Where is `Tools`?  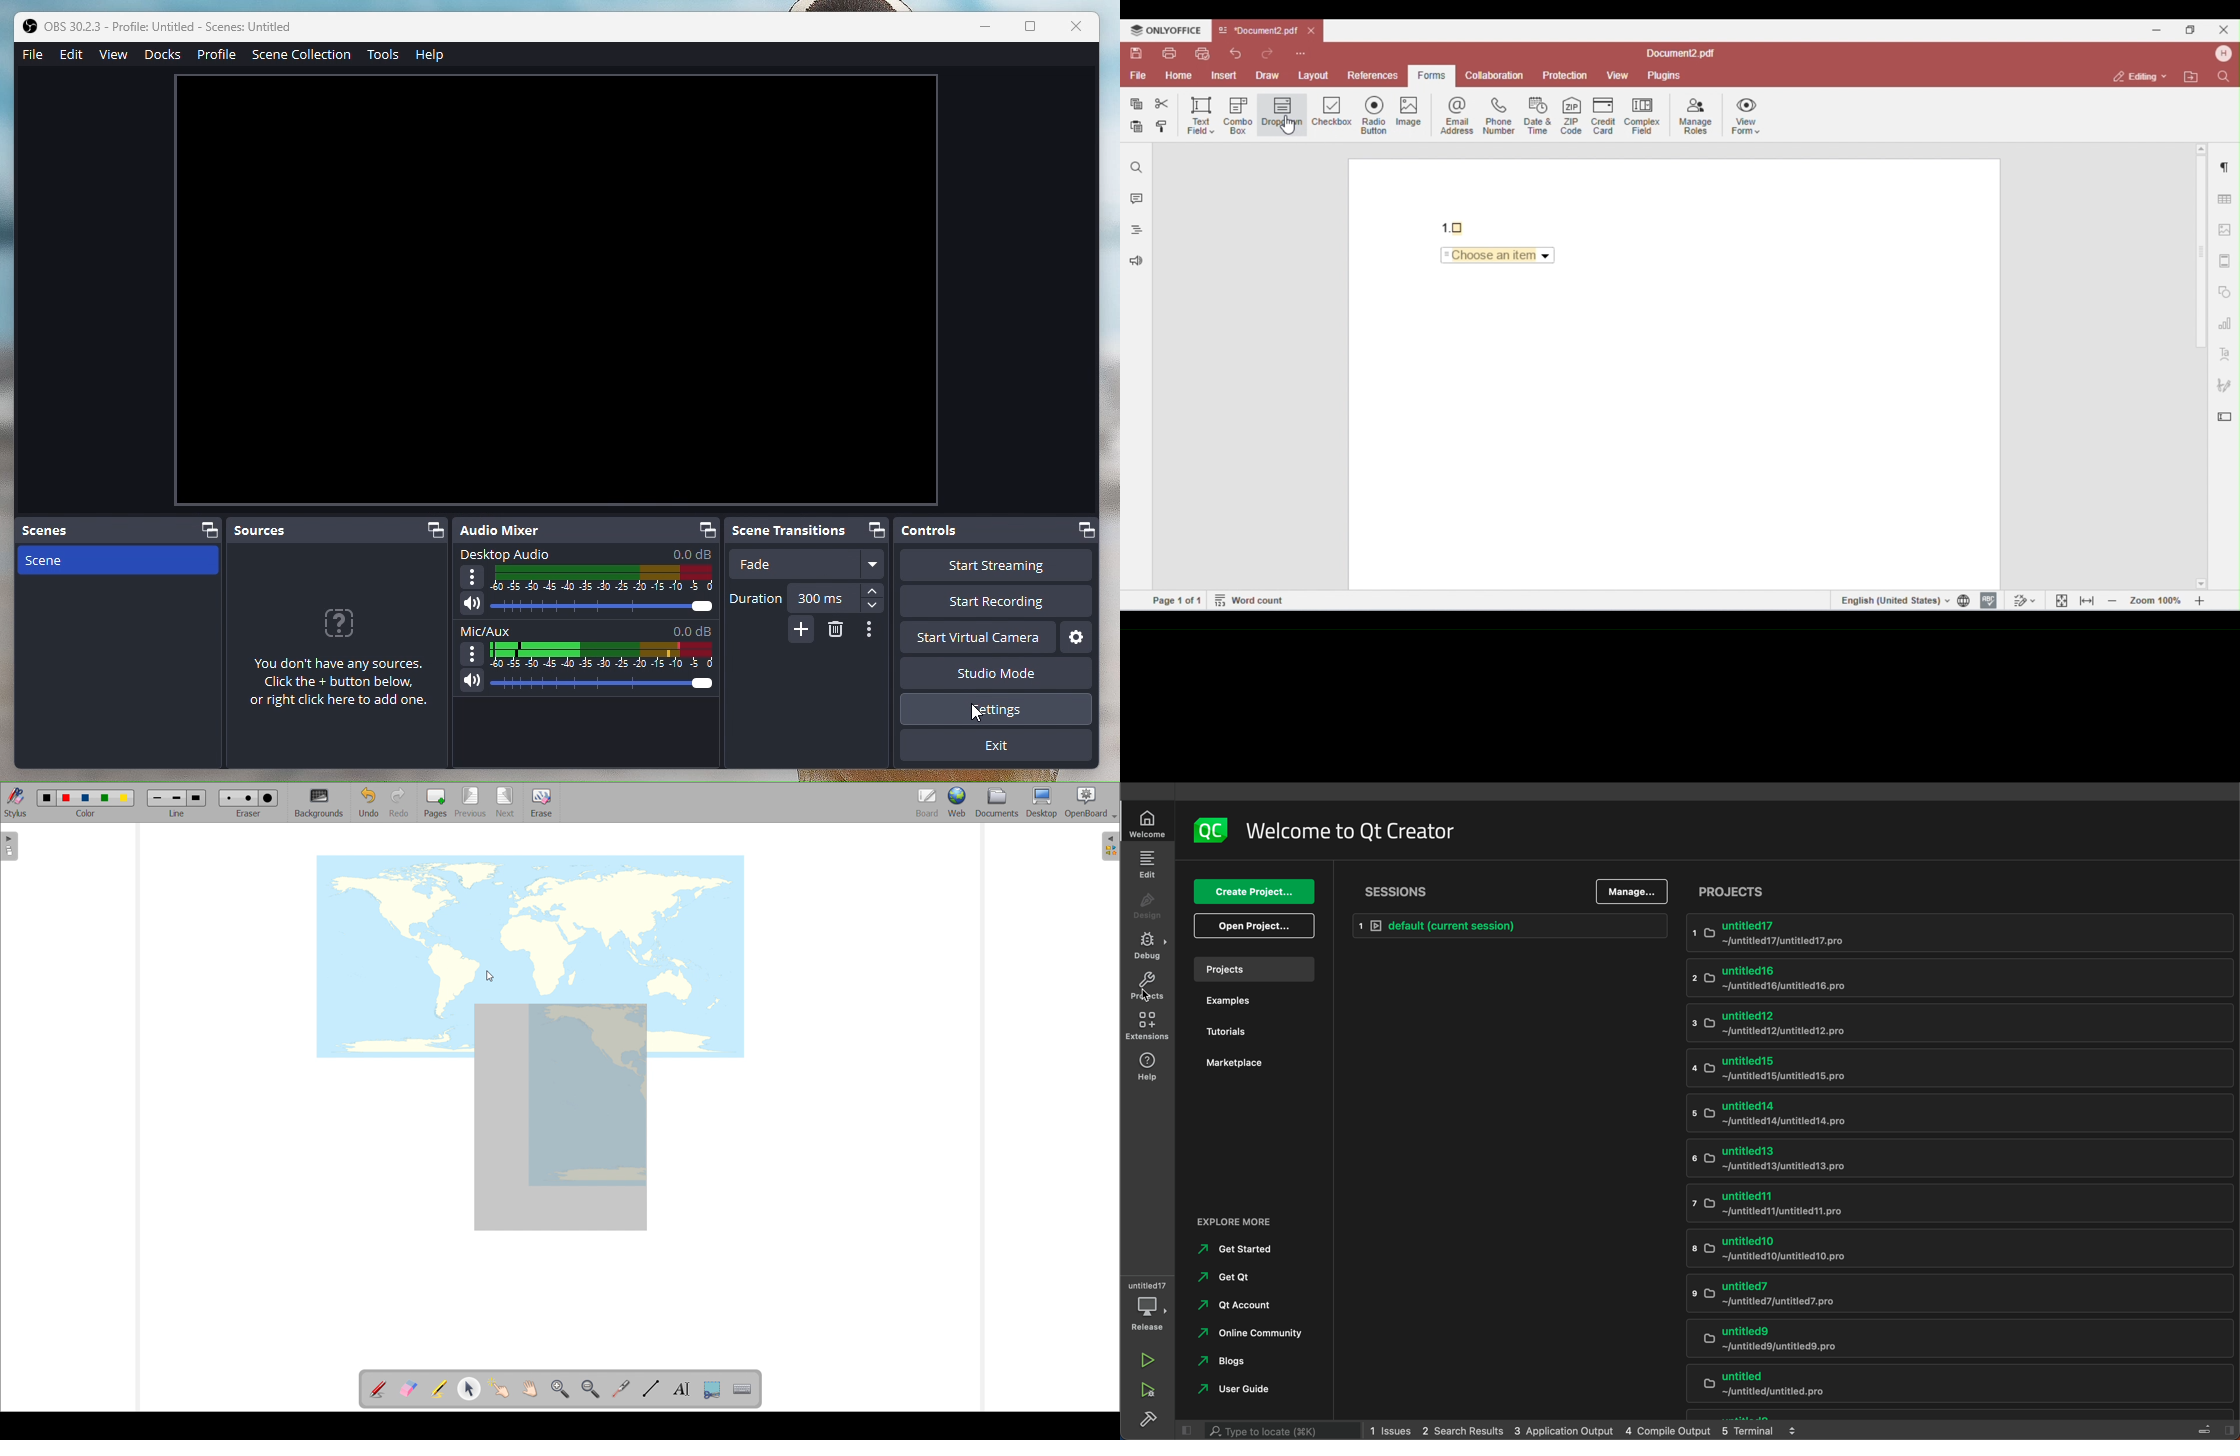
Tools is located at coordinates (386, 56).